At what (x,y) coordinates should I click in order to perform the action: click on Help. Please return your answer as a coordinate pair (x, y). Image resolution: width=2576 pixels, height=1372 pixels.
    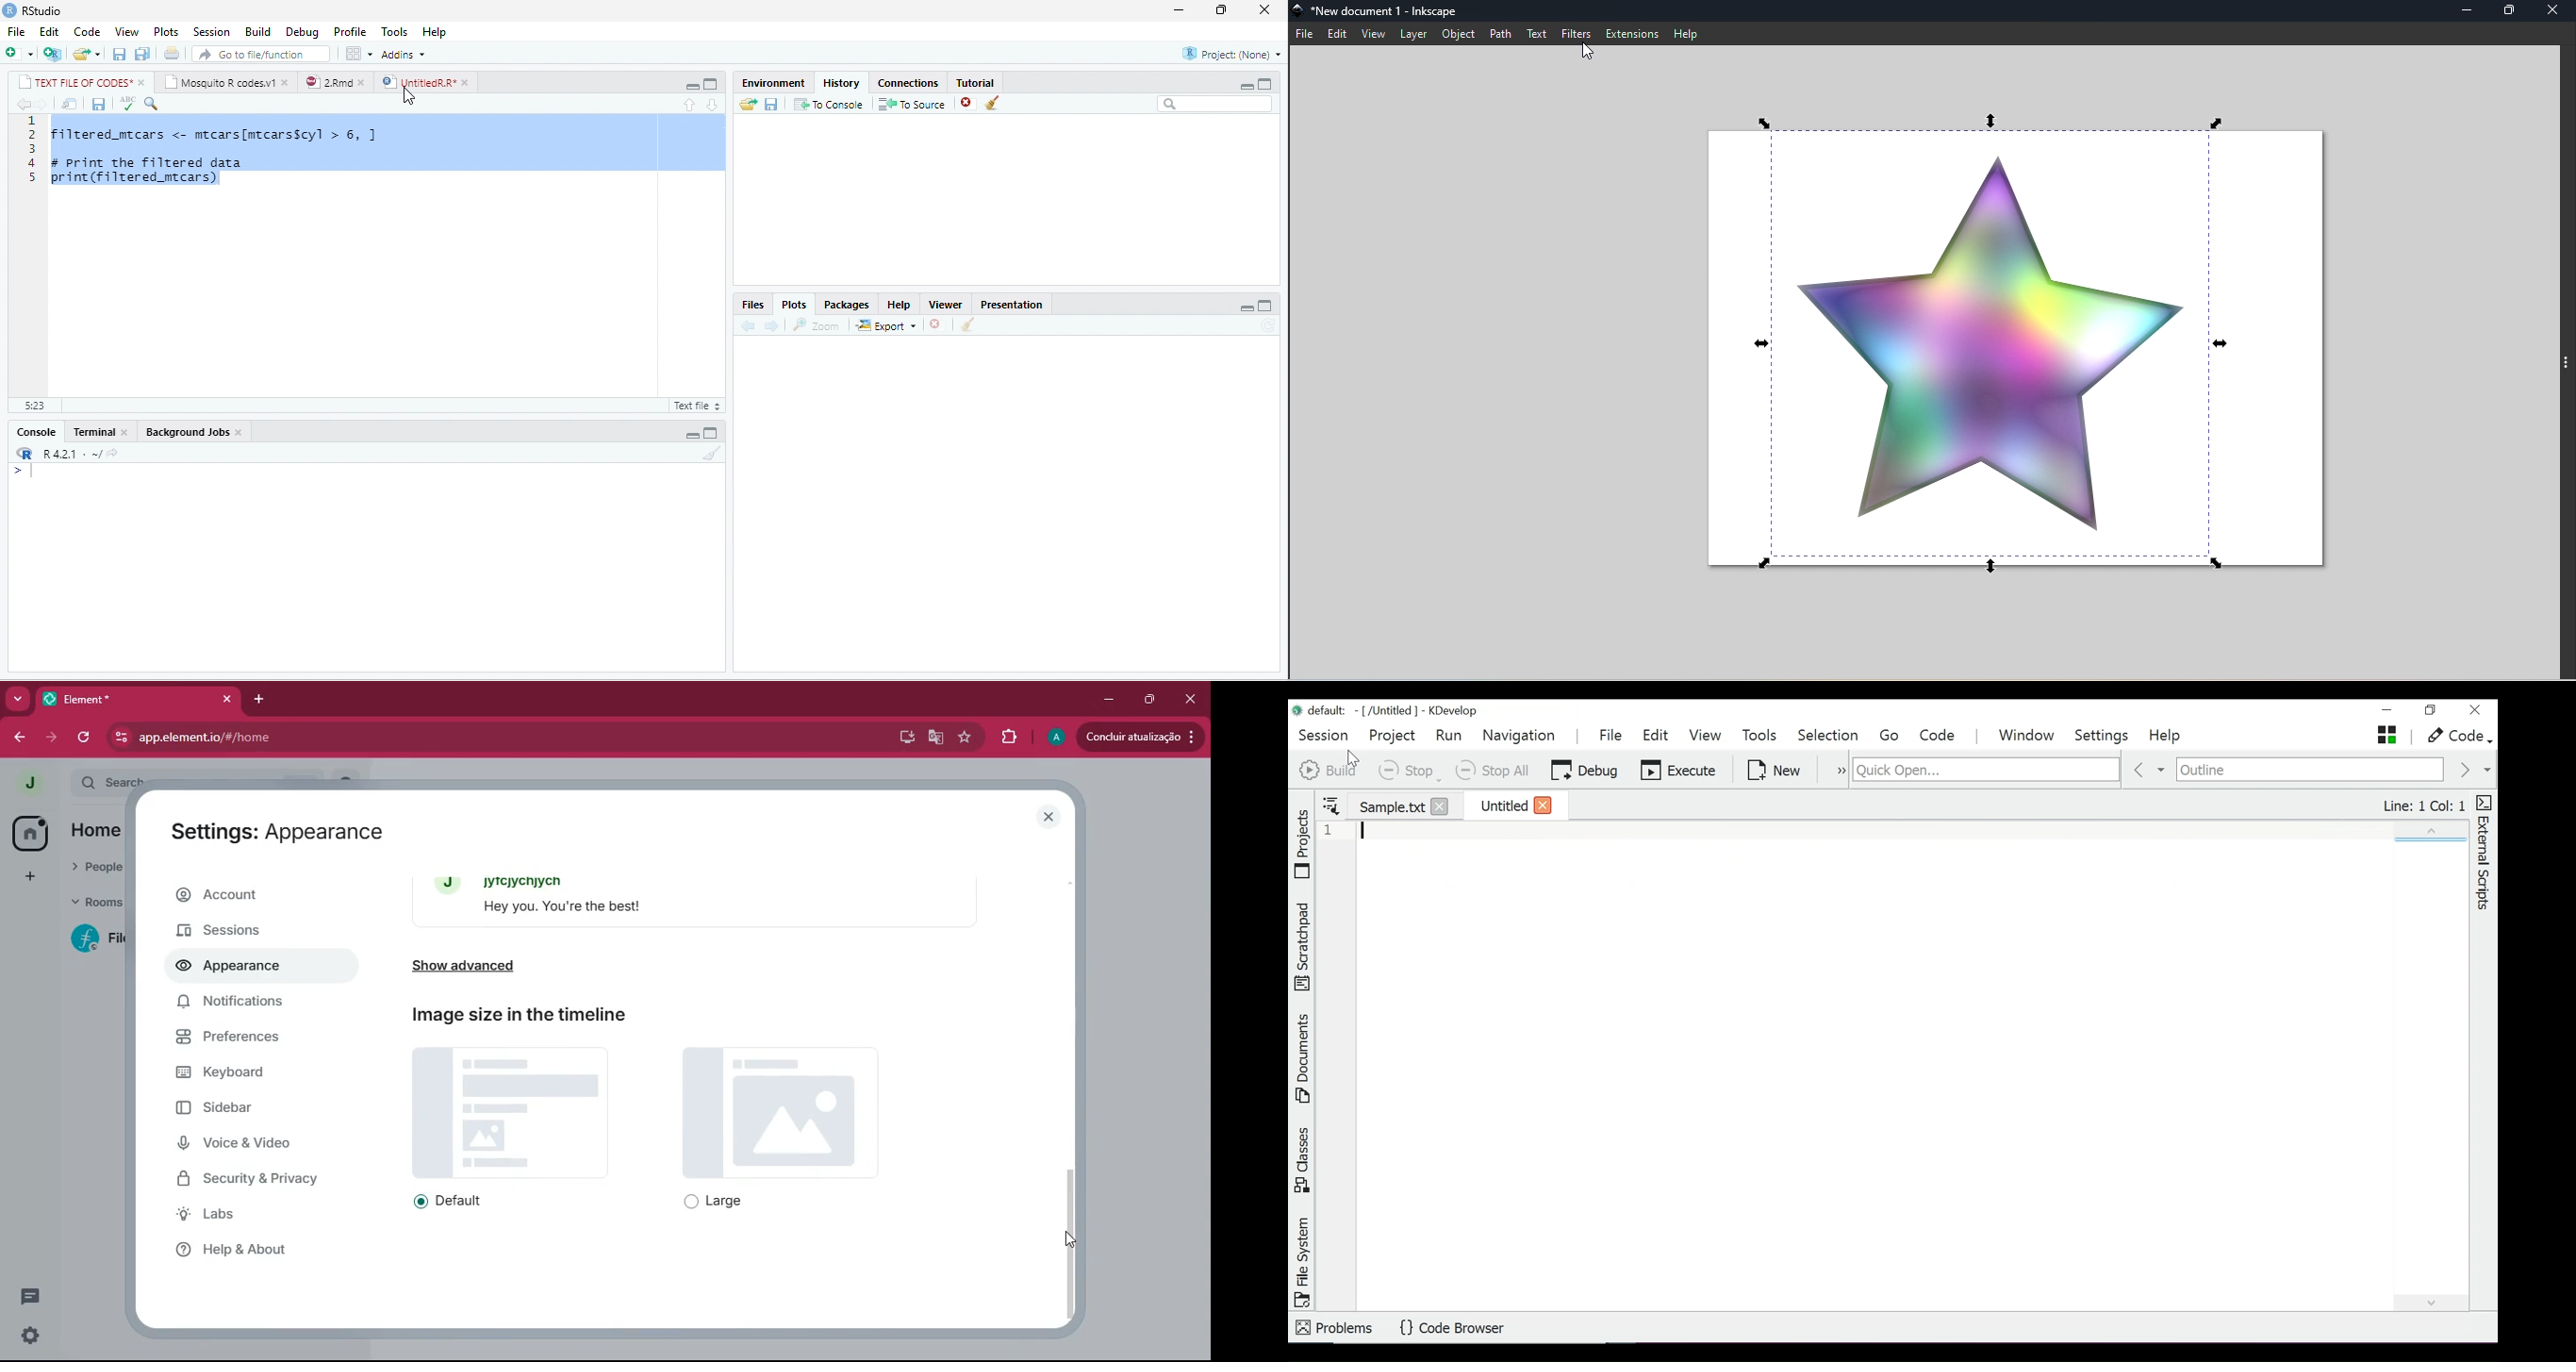
    Looking at the image, I should click on (1688, 34).